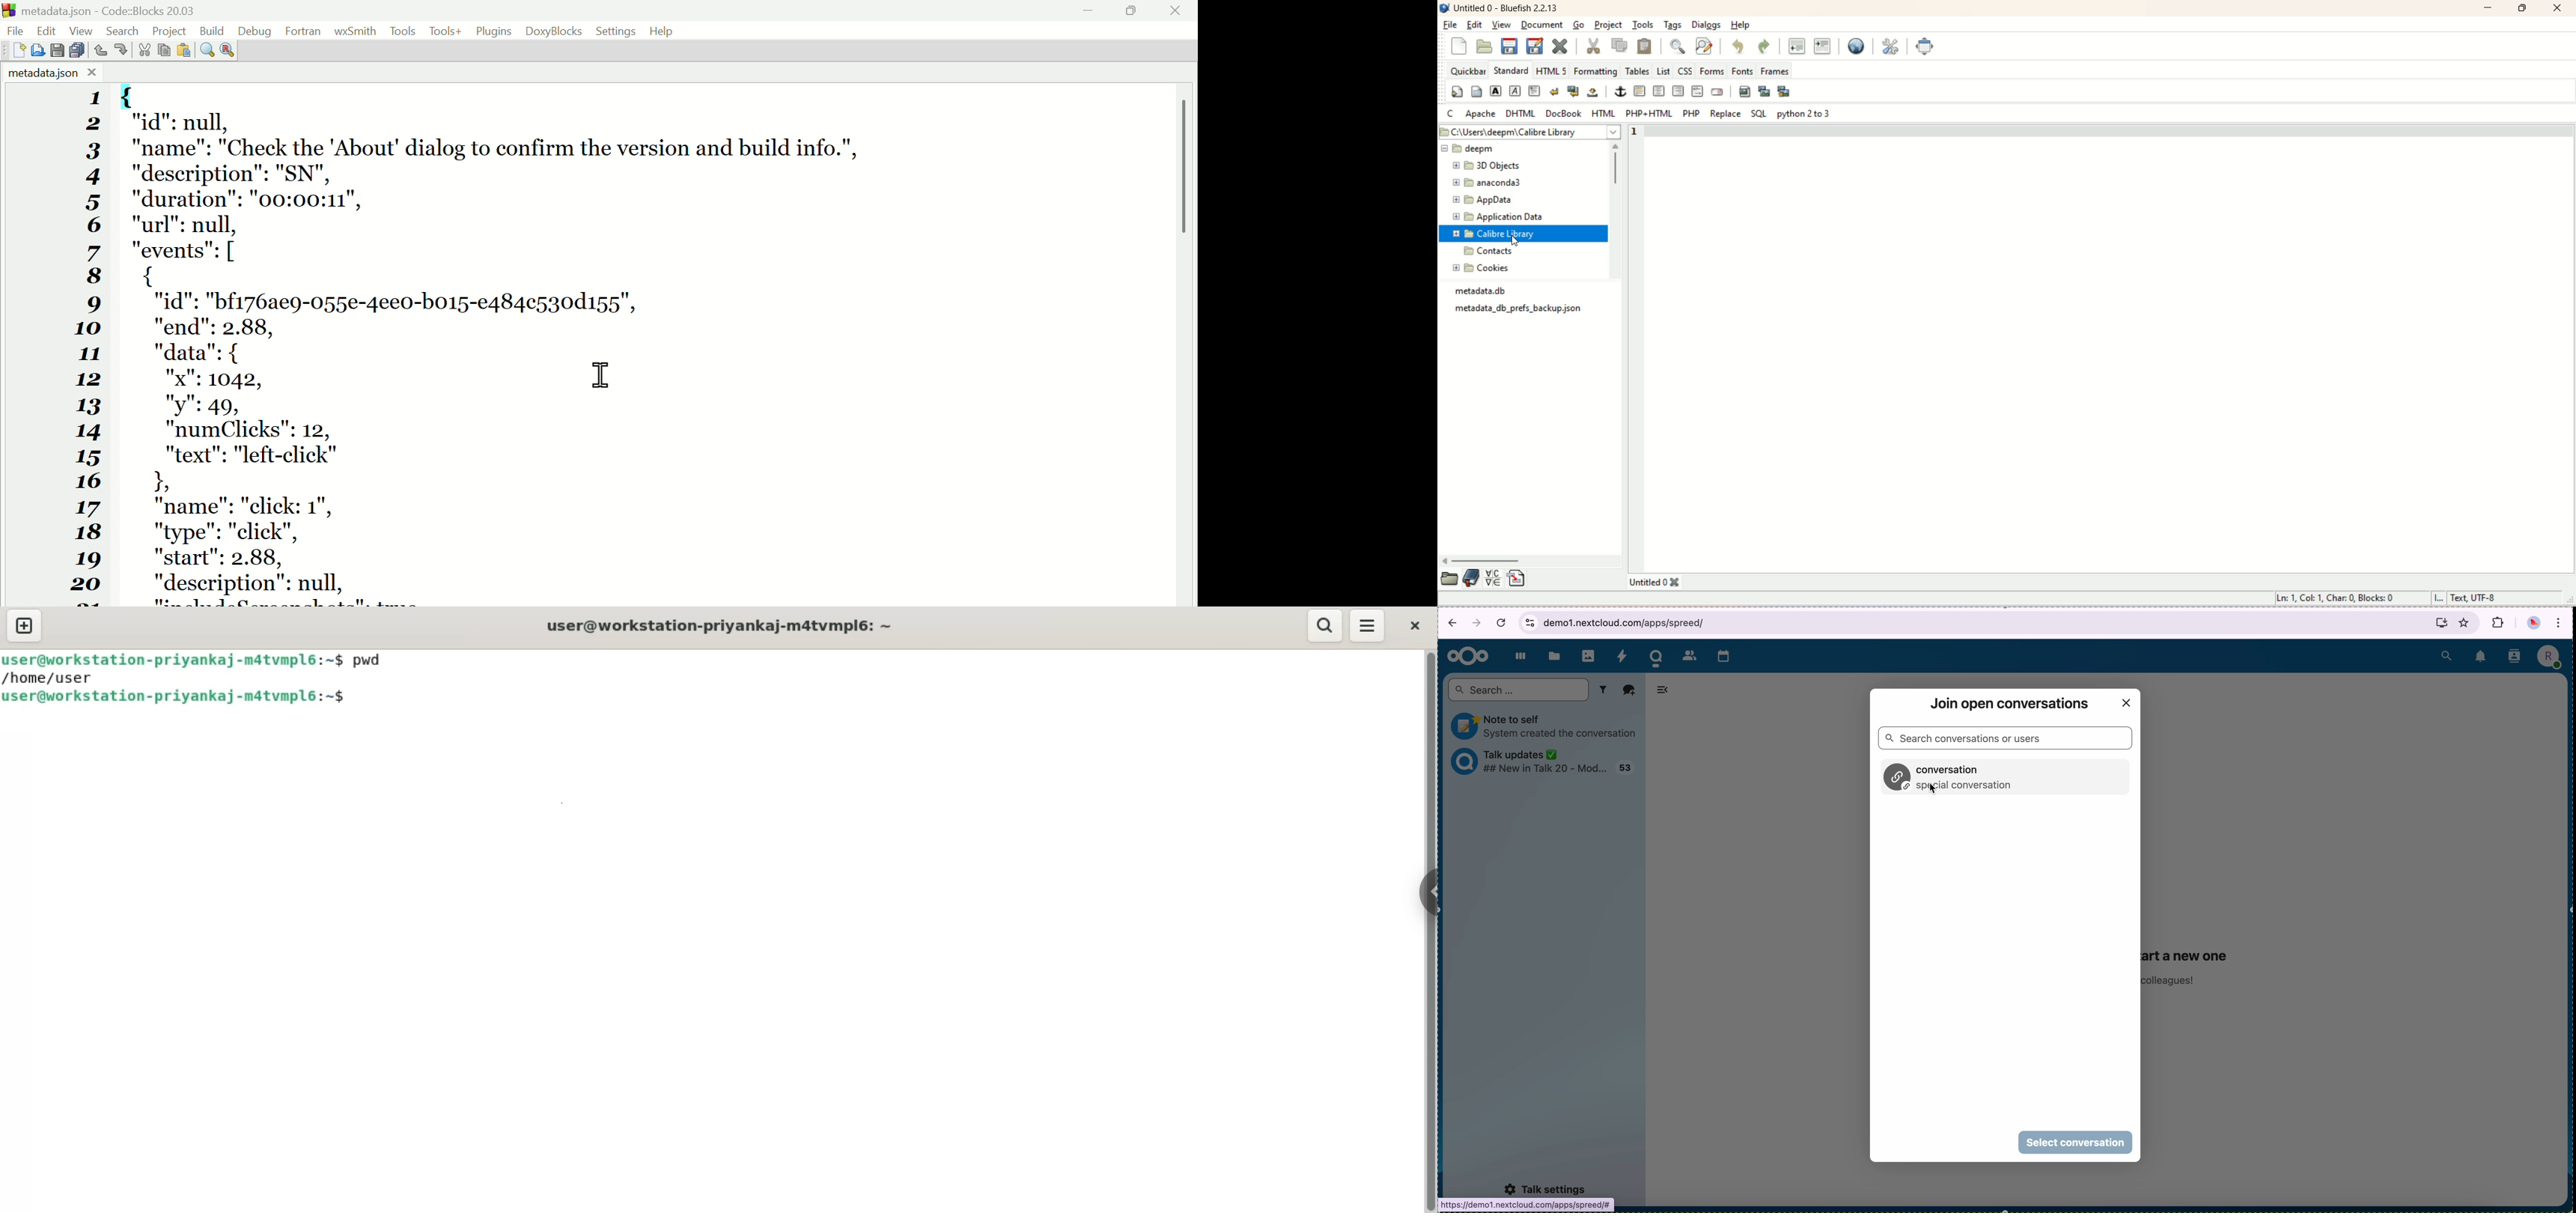  Describe the element at coordinates (1133, 12) in the screenshot. I see `Maximise` at that location.